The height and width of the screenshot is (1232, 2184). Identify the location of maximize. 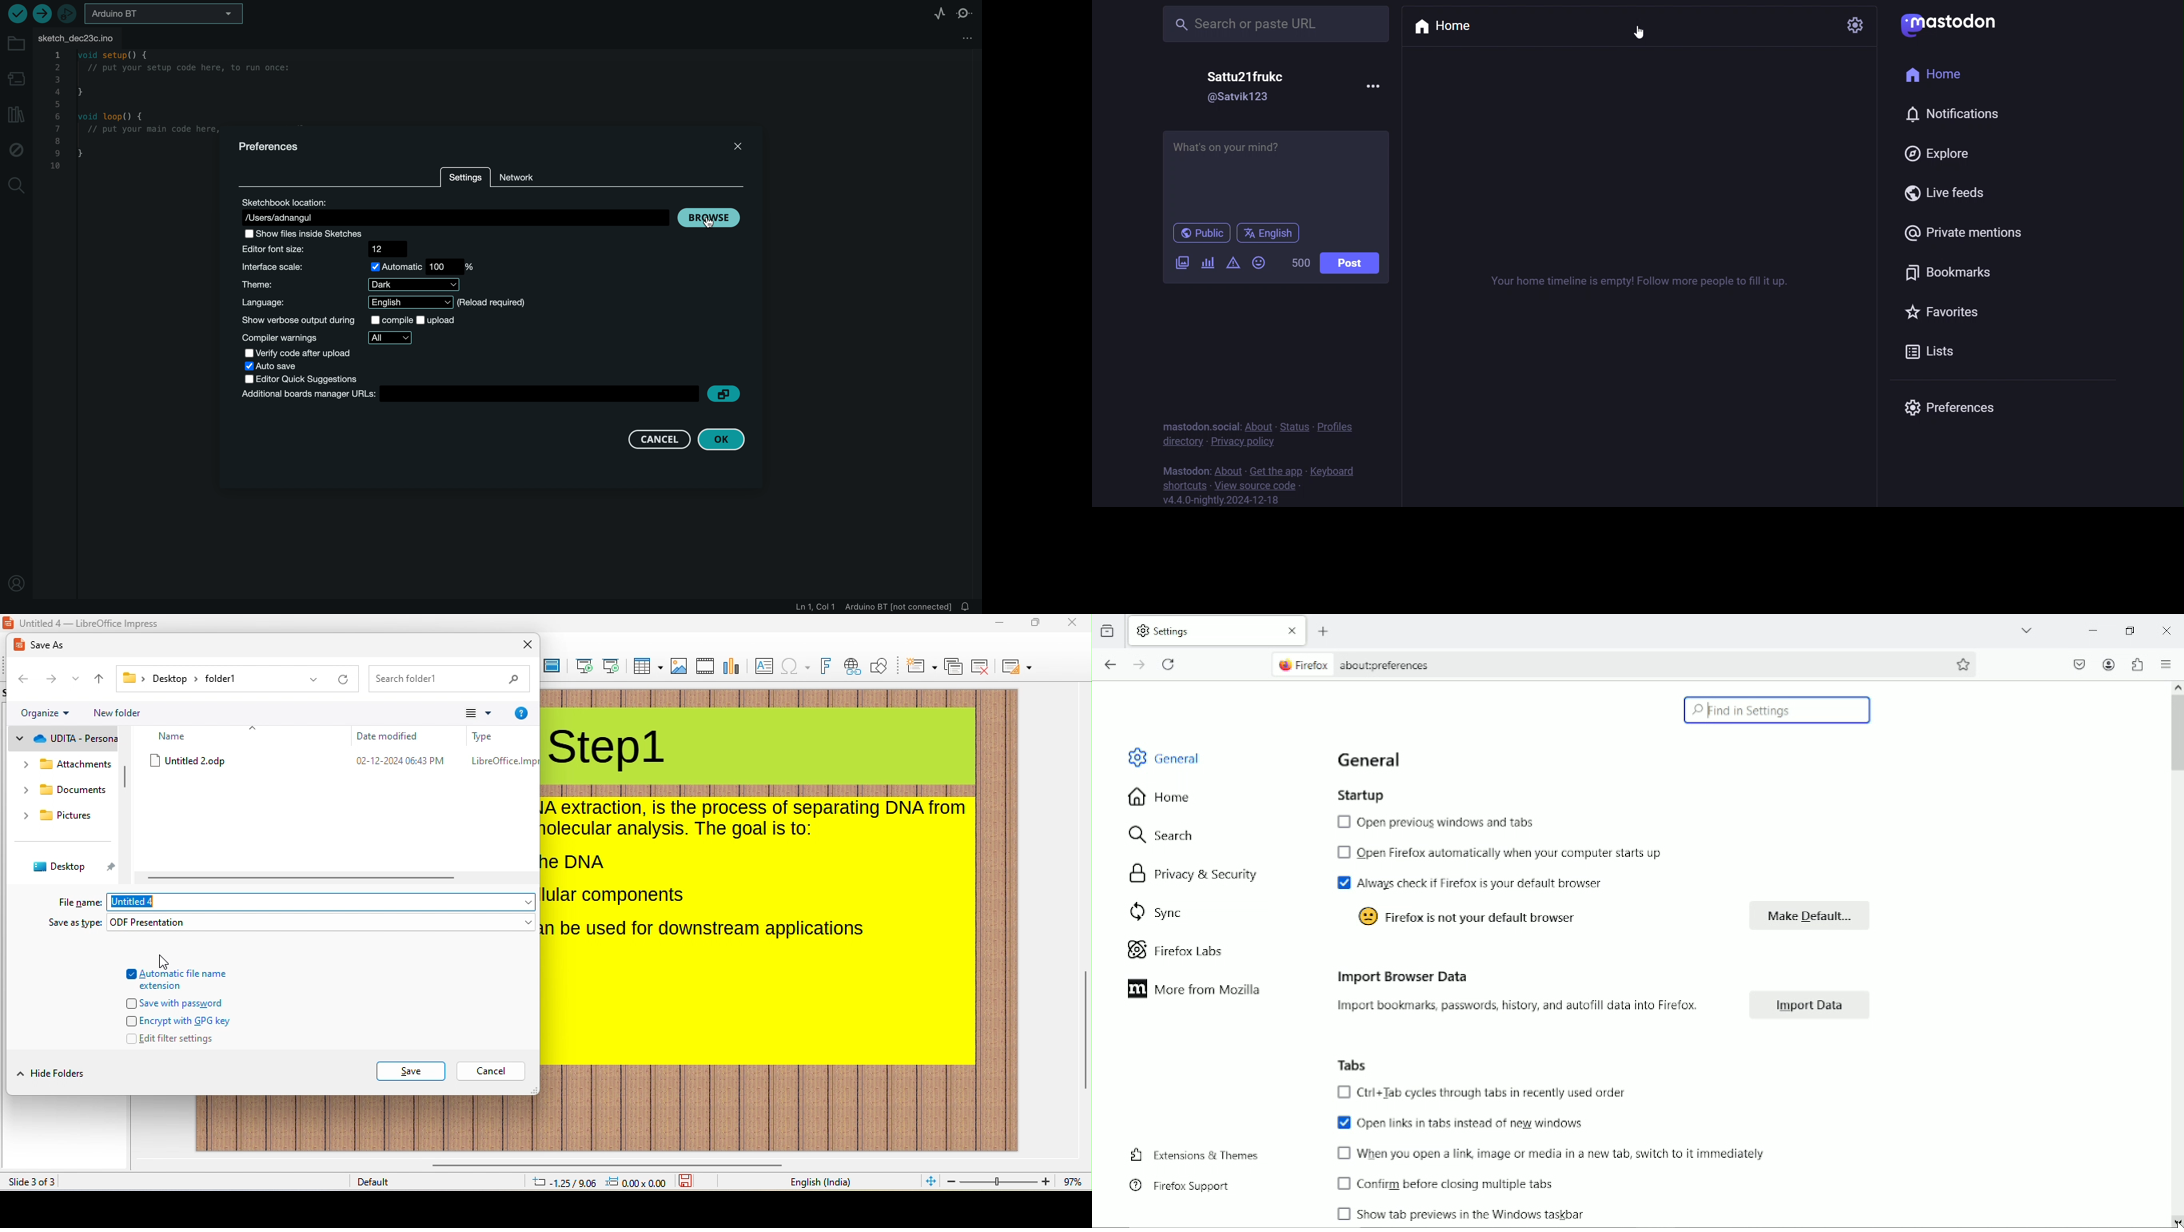
(1036, 624).